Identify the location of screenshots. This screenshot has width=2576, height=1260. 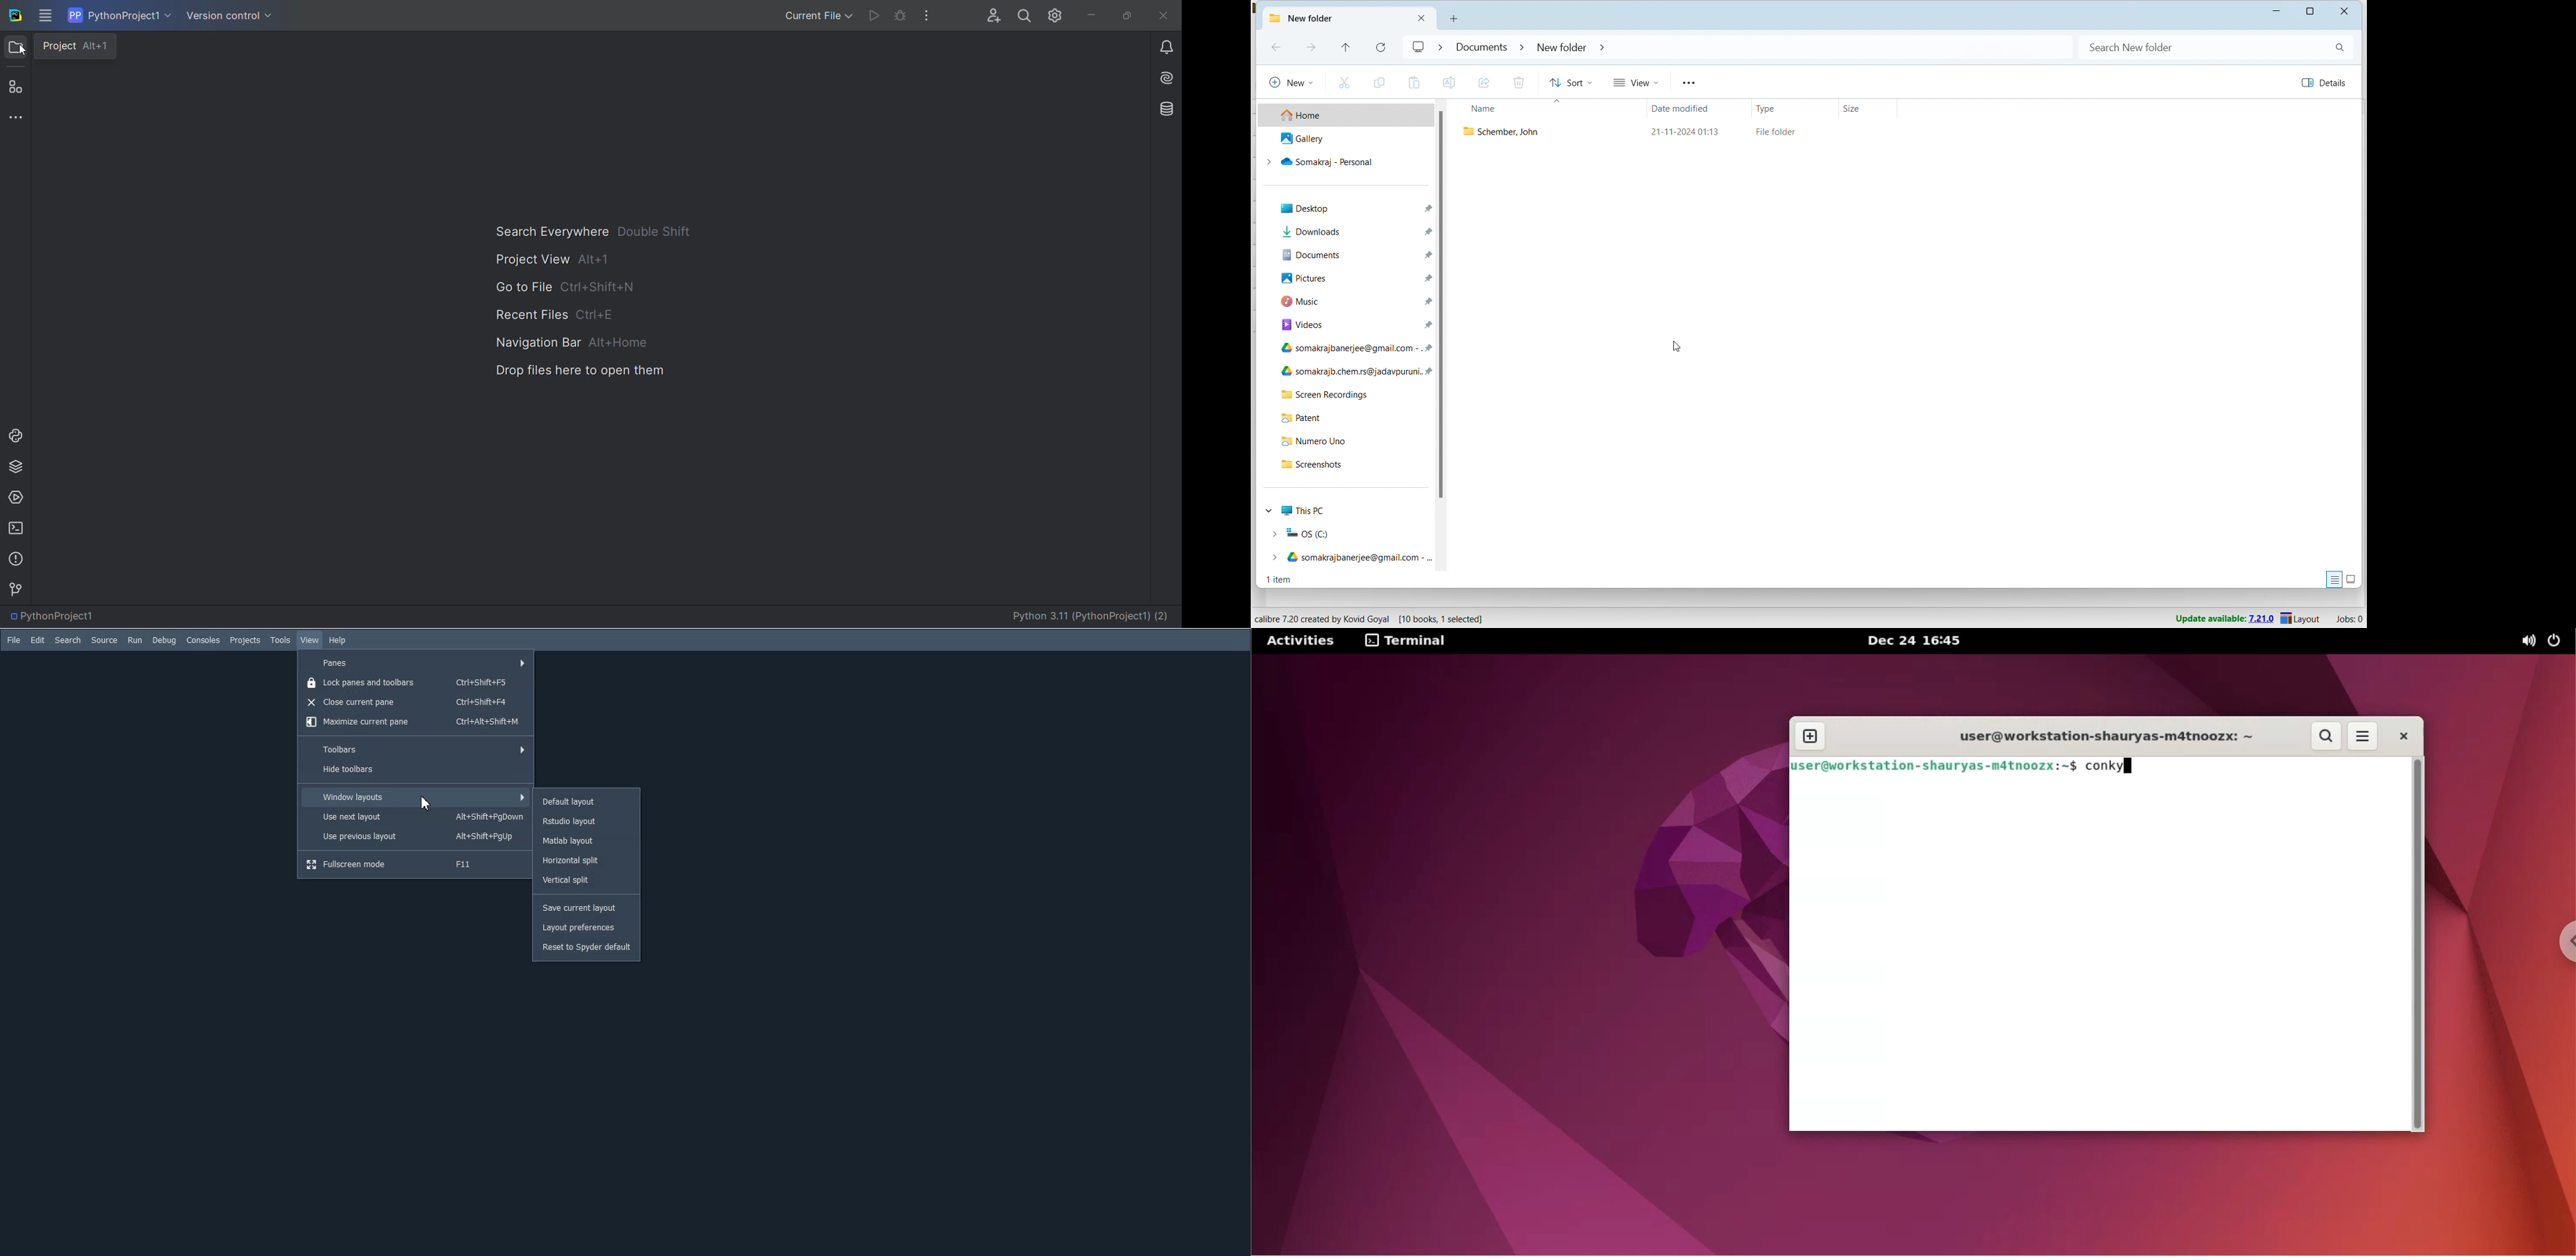
(1313, 464).